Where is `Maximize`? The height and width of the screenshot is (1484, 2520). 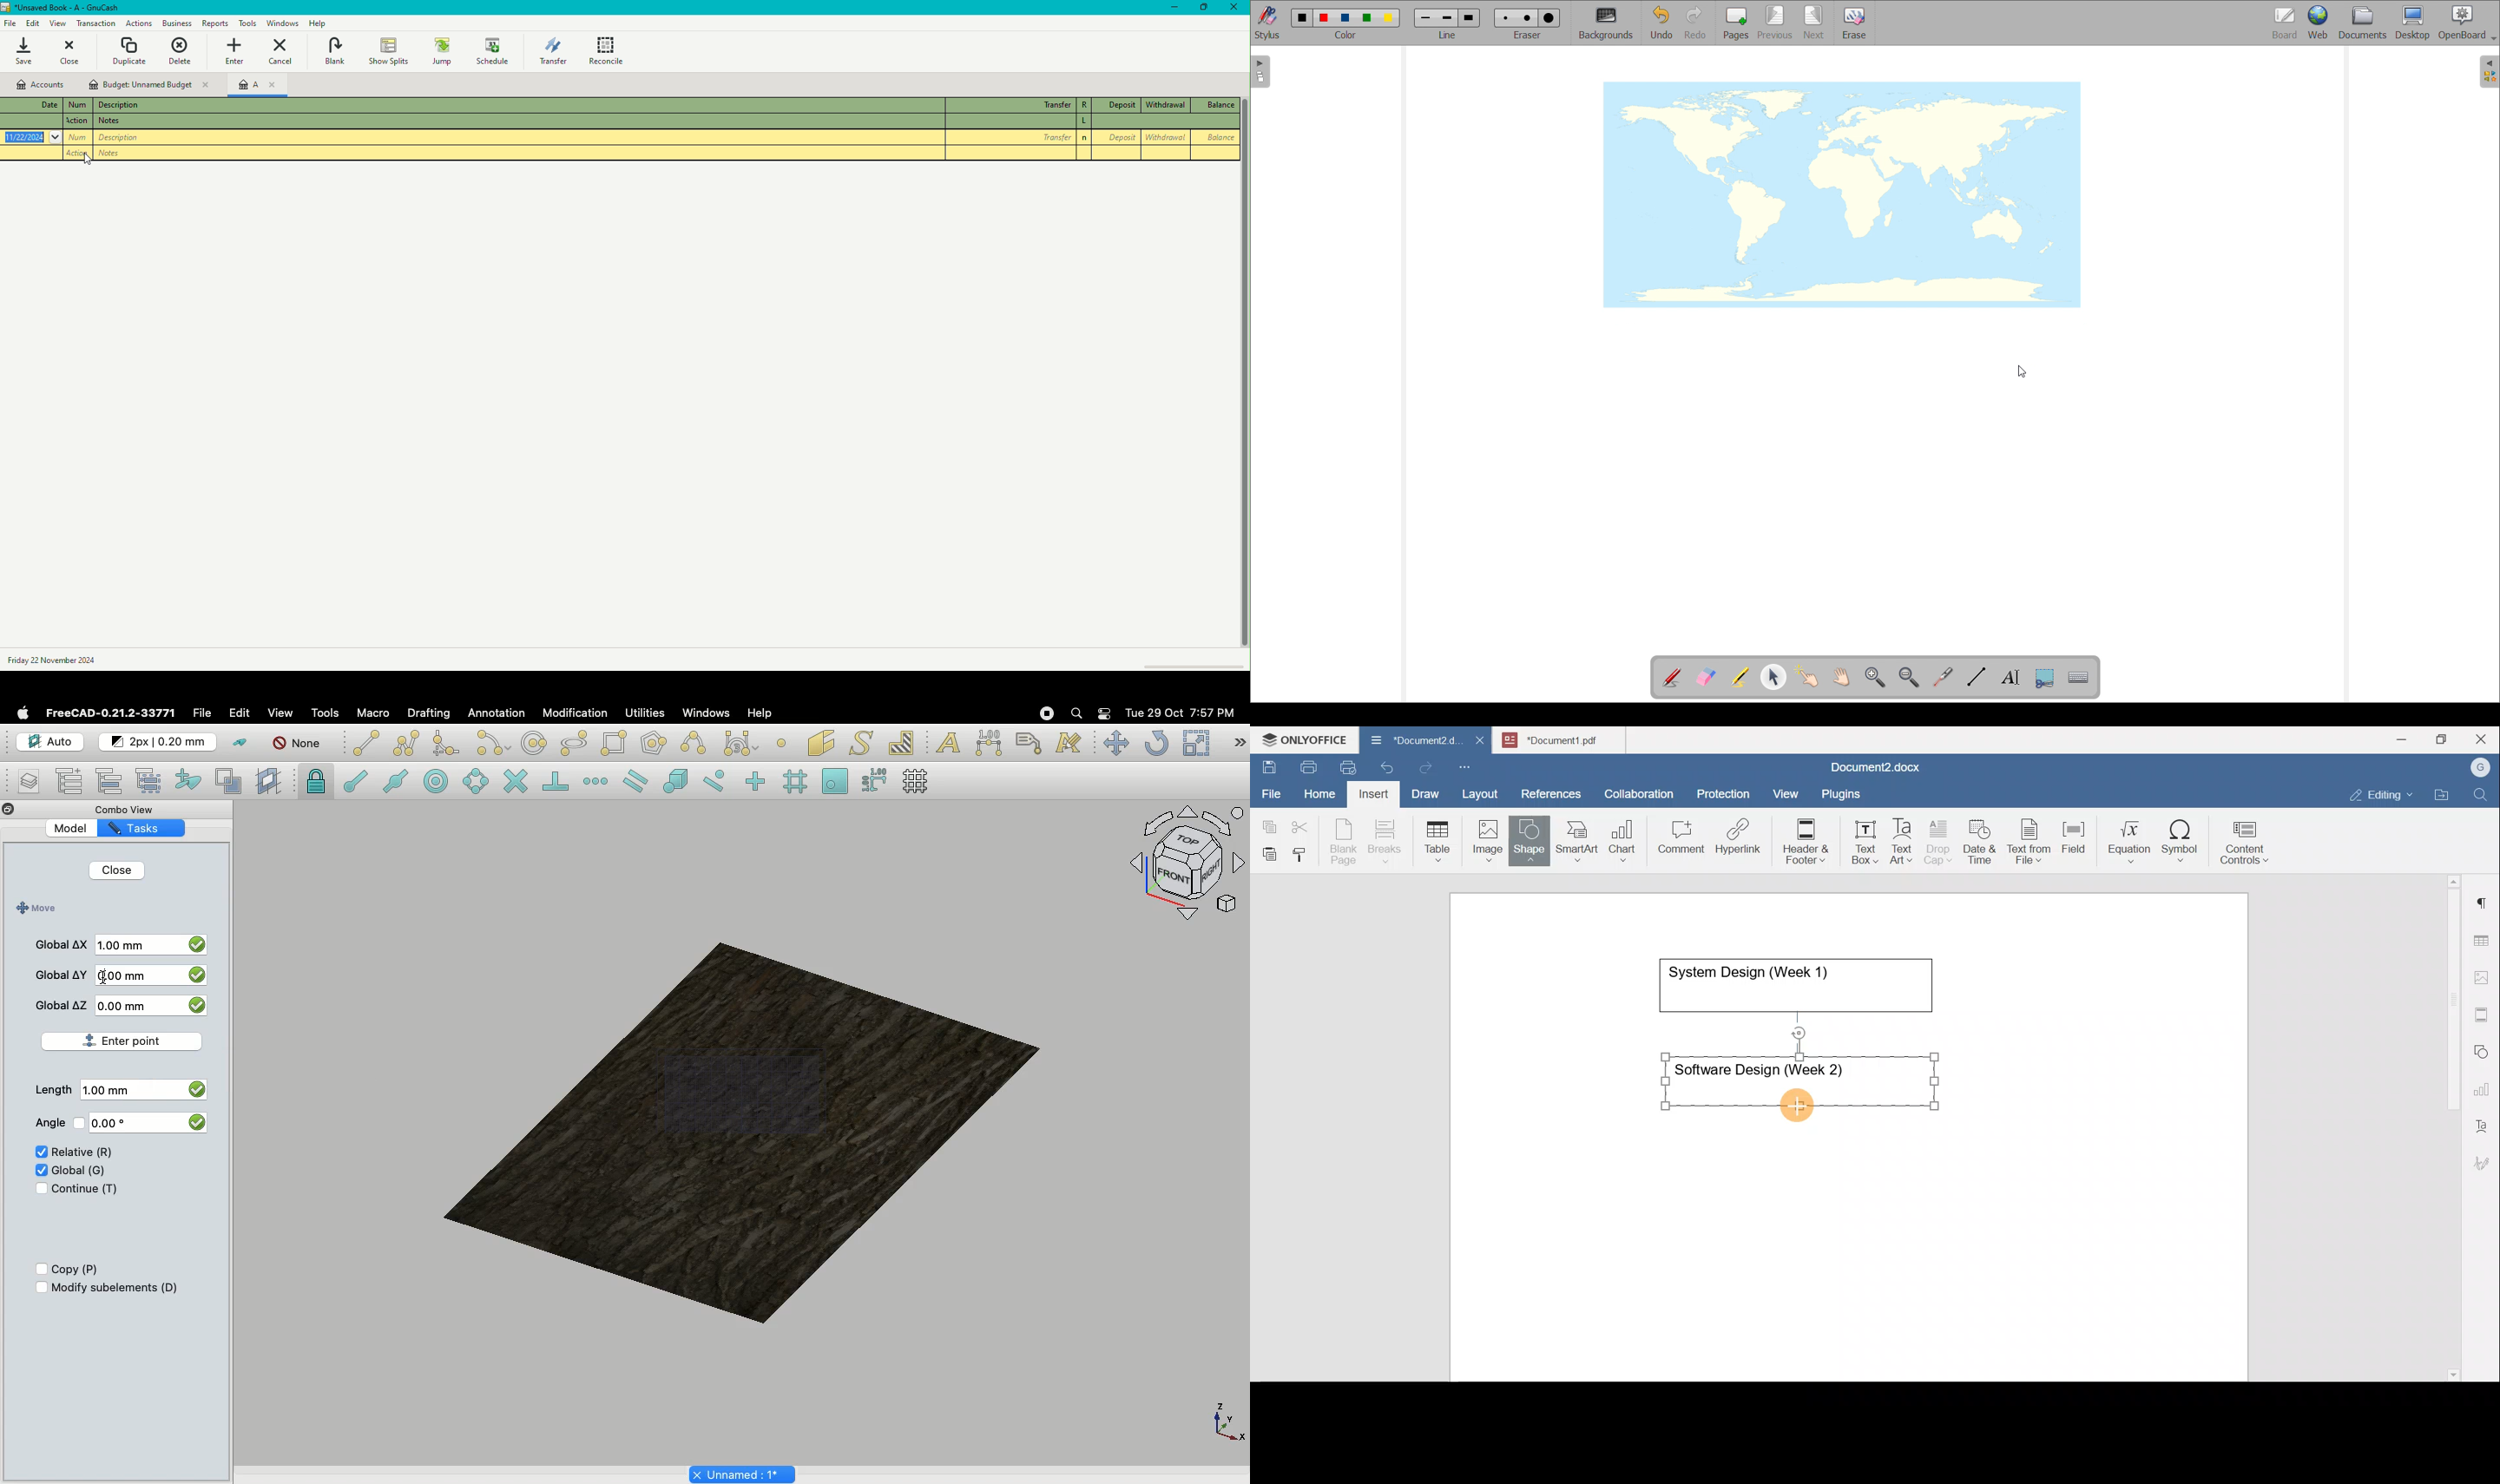 Maximize is located at coordinates (2445, 739).